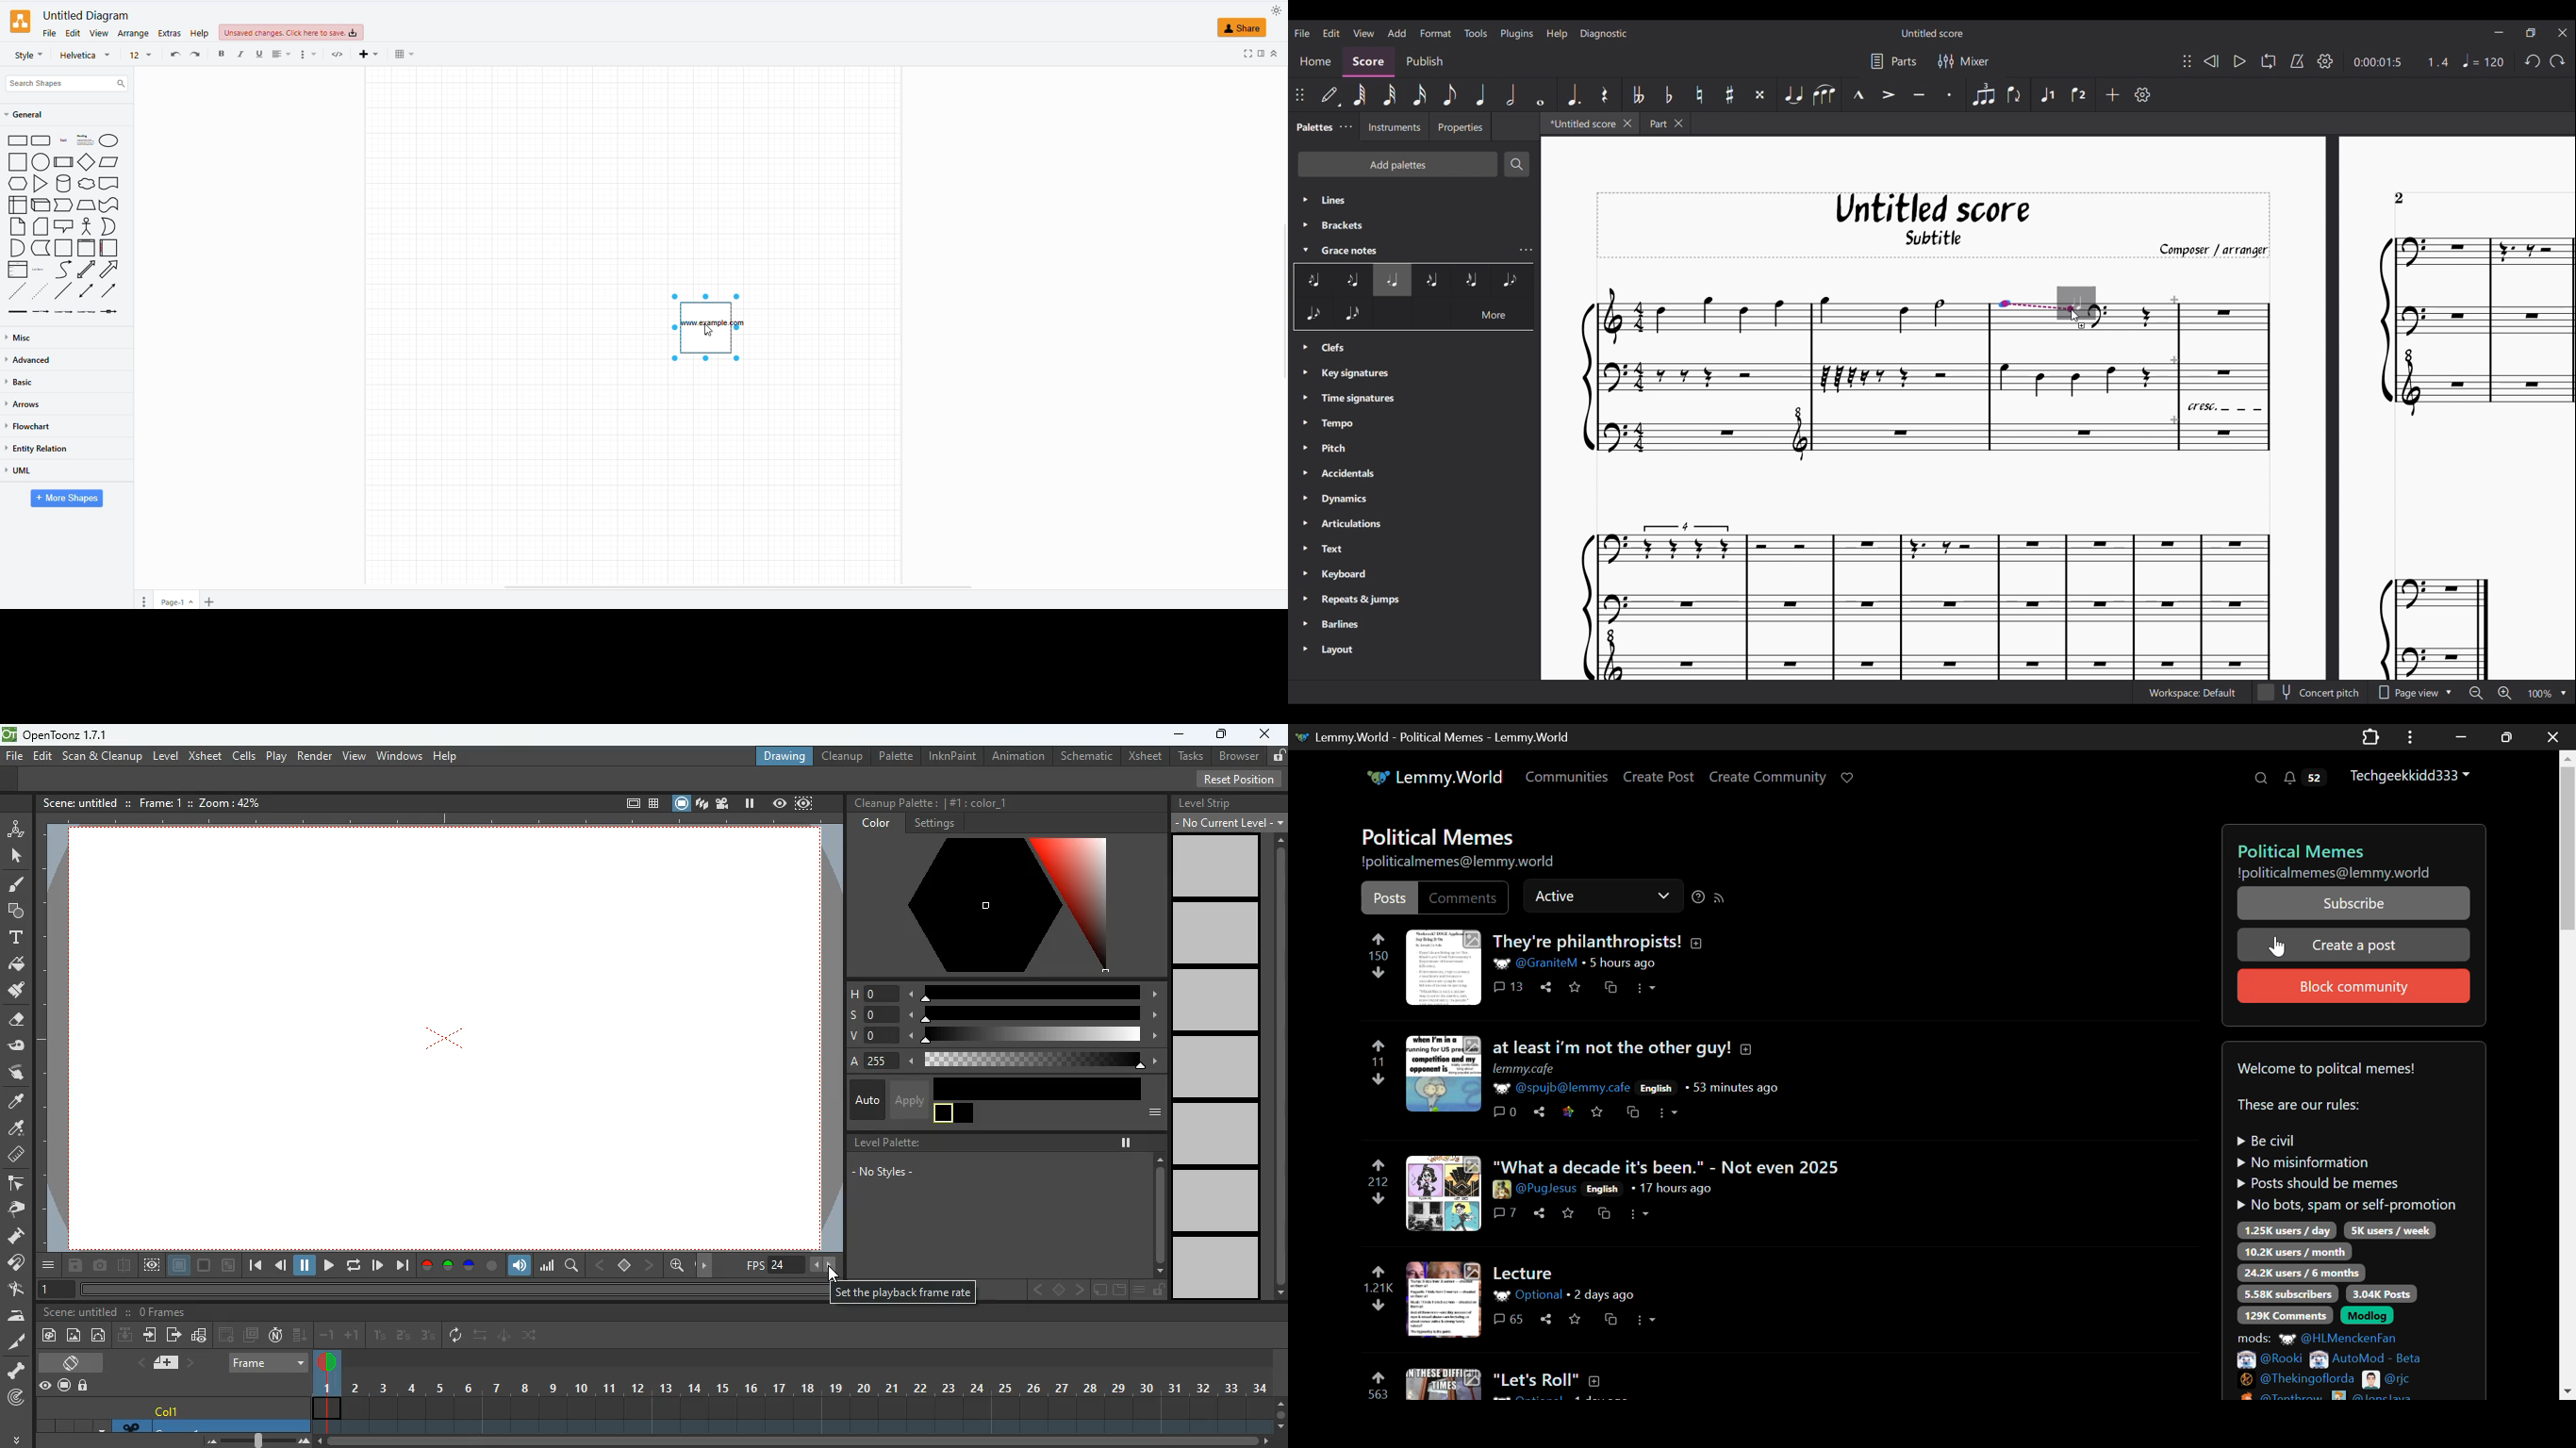 The width and height of the screenshot is (2576, 1456). What do you see at coordinates (2532, 62) in the screenshot?
I see `Undo` at bounding box center [2532, 62].